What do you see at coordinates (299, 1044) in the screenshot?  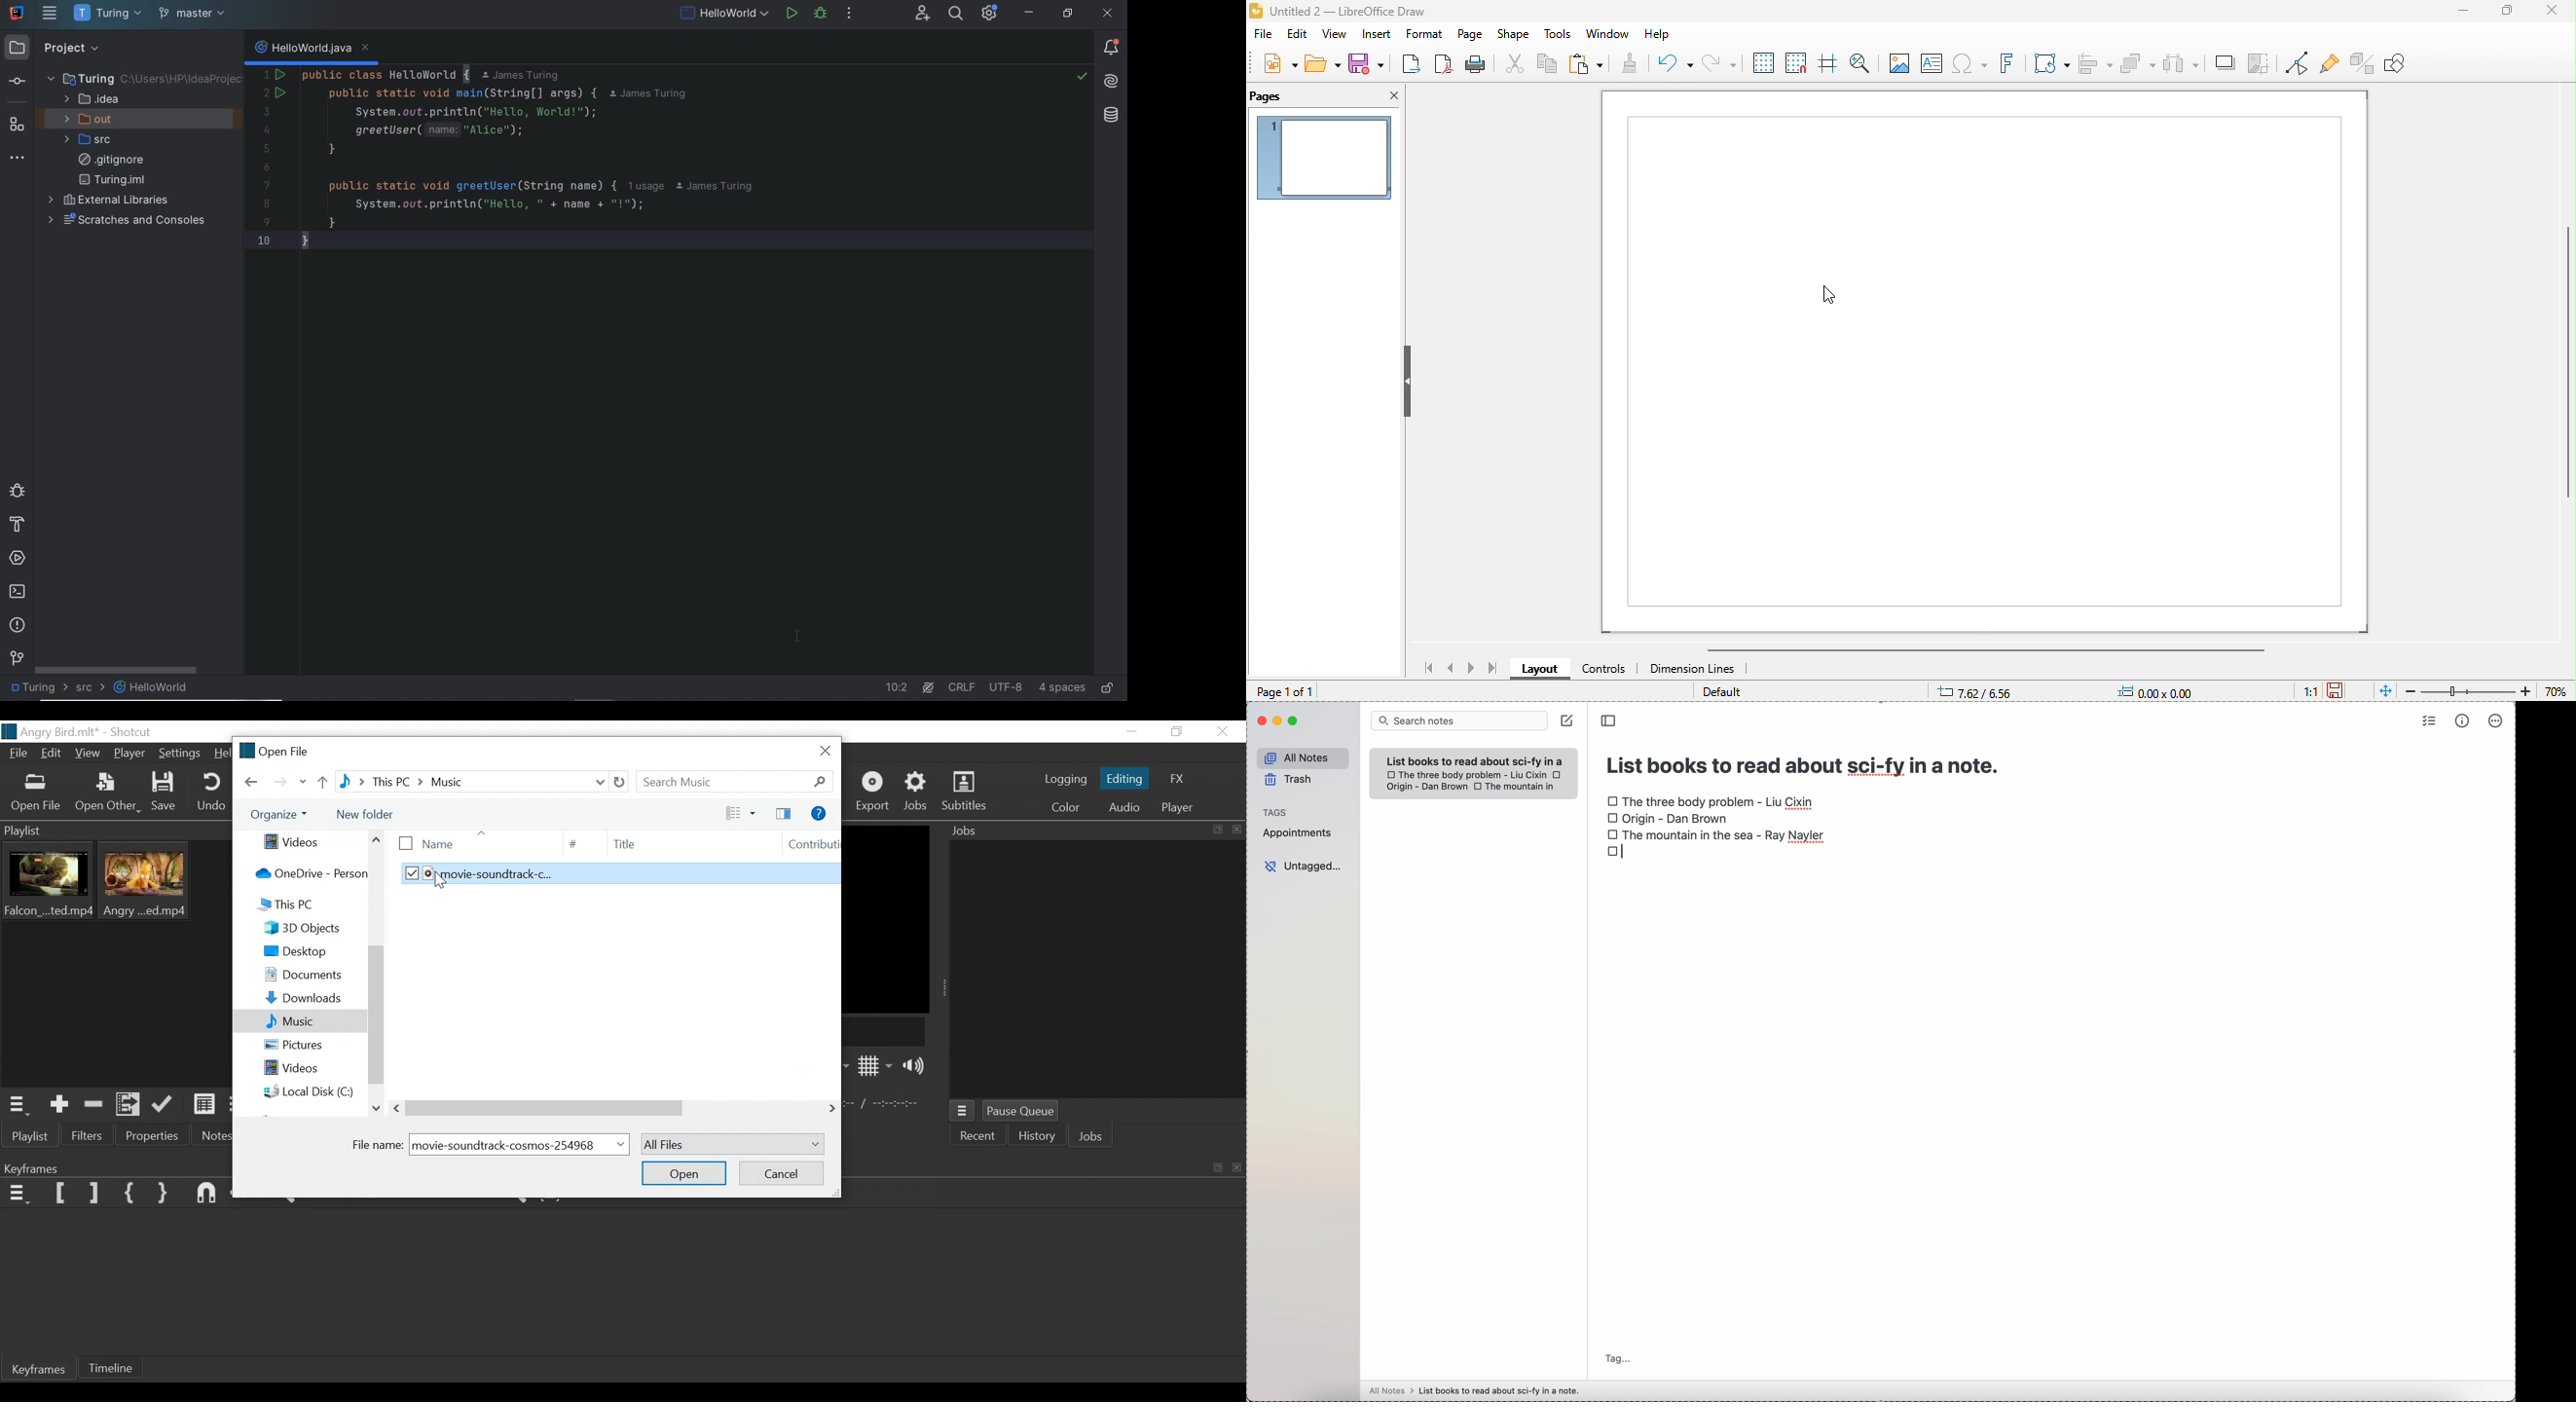 I see `Pictures` at bounding box center [299, 1044].